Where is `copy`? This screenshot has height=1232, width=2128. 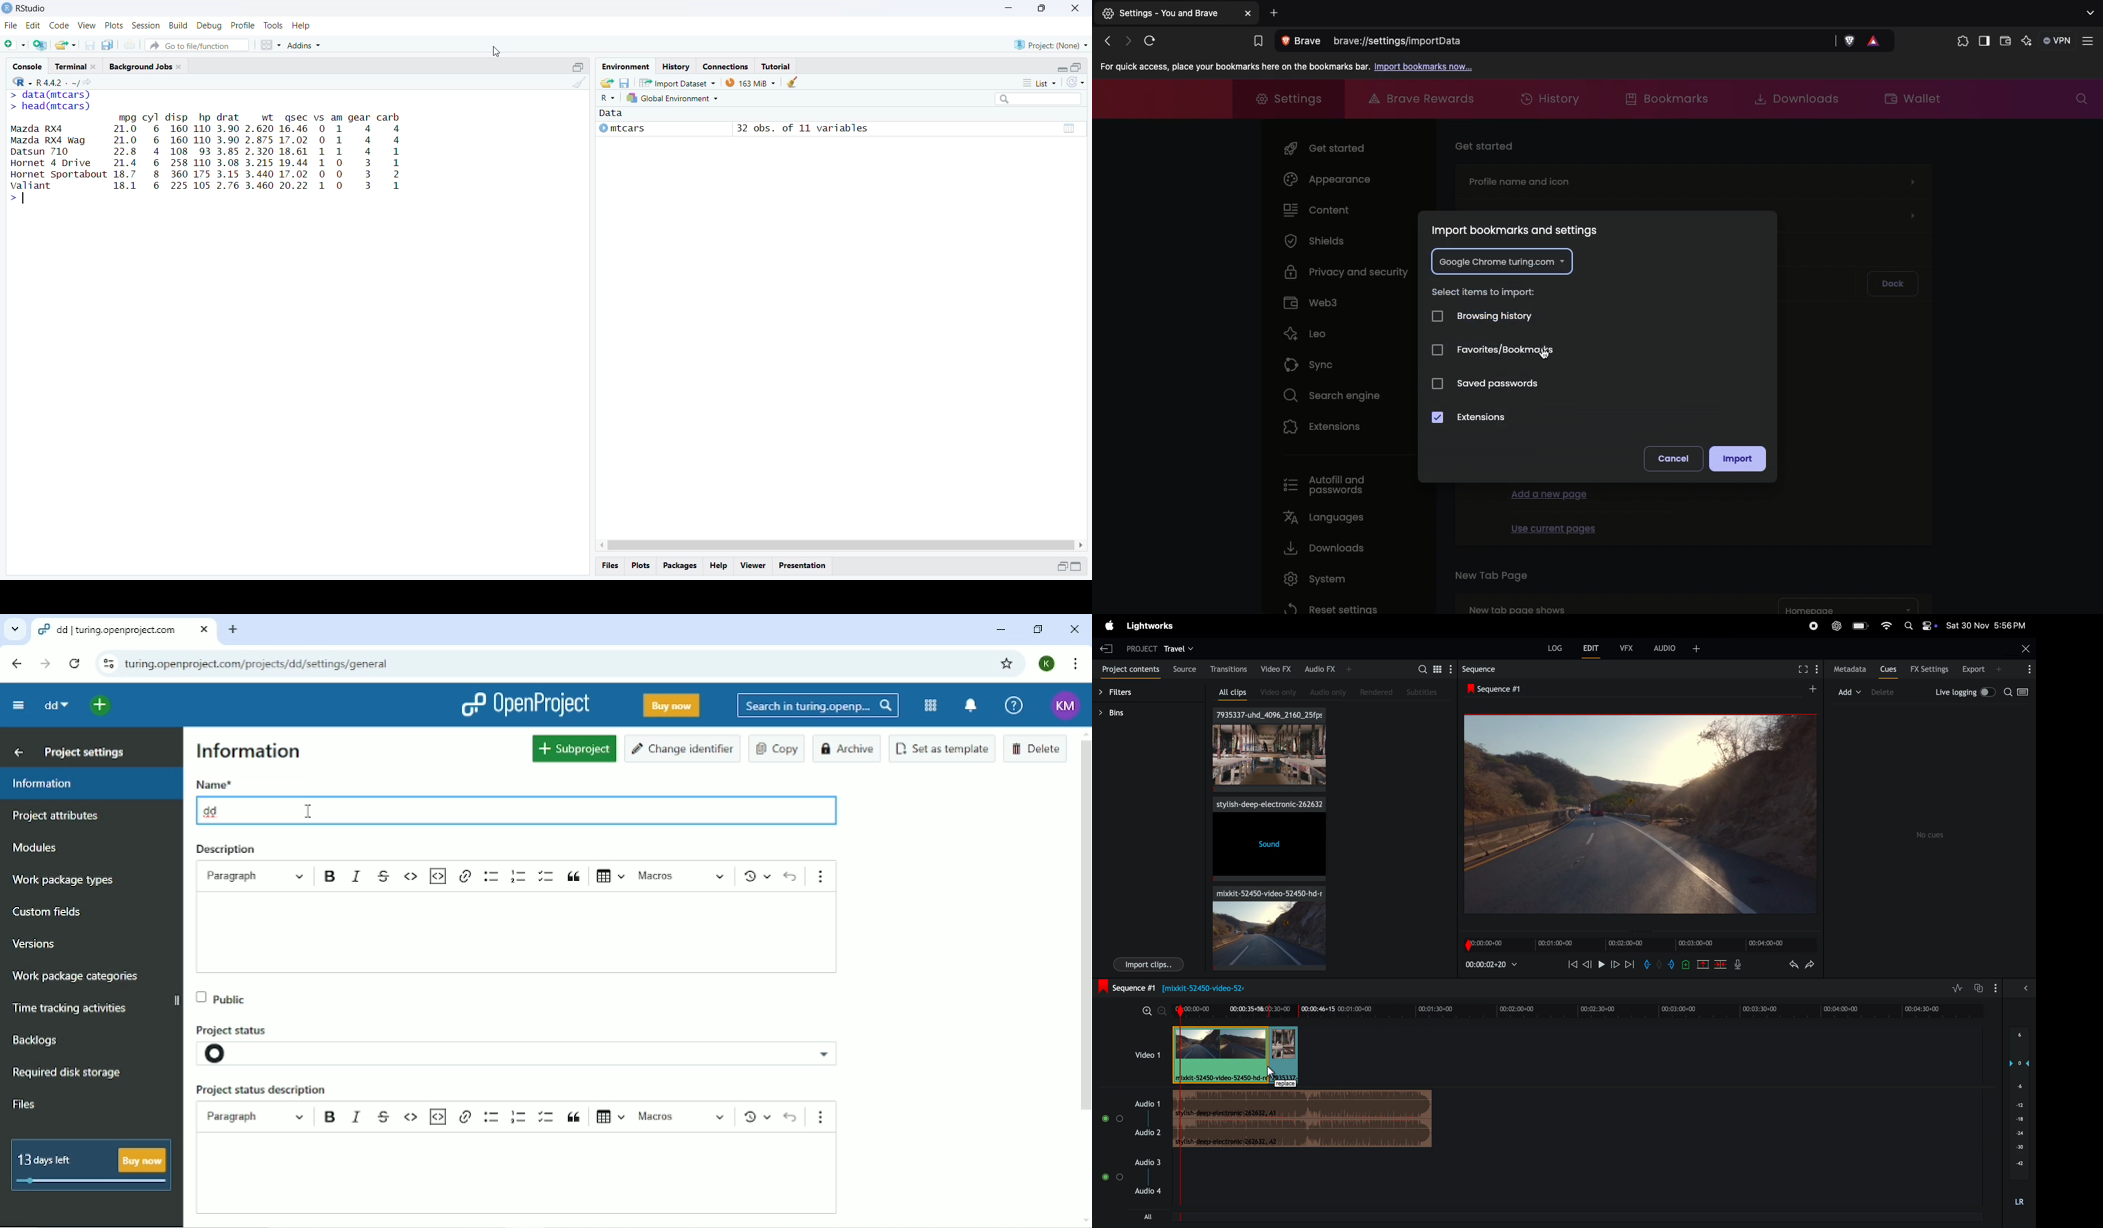 copy is located at coordinates (108, 45).